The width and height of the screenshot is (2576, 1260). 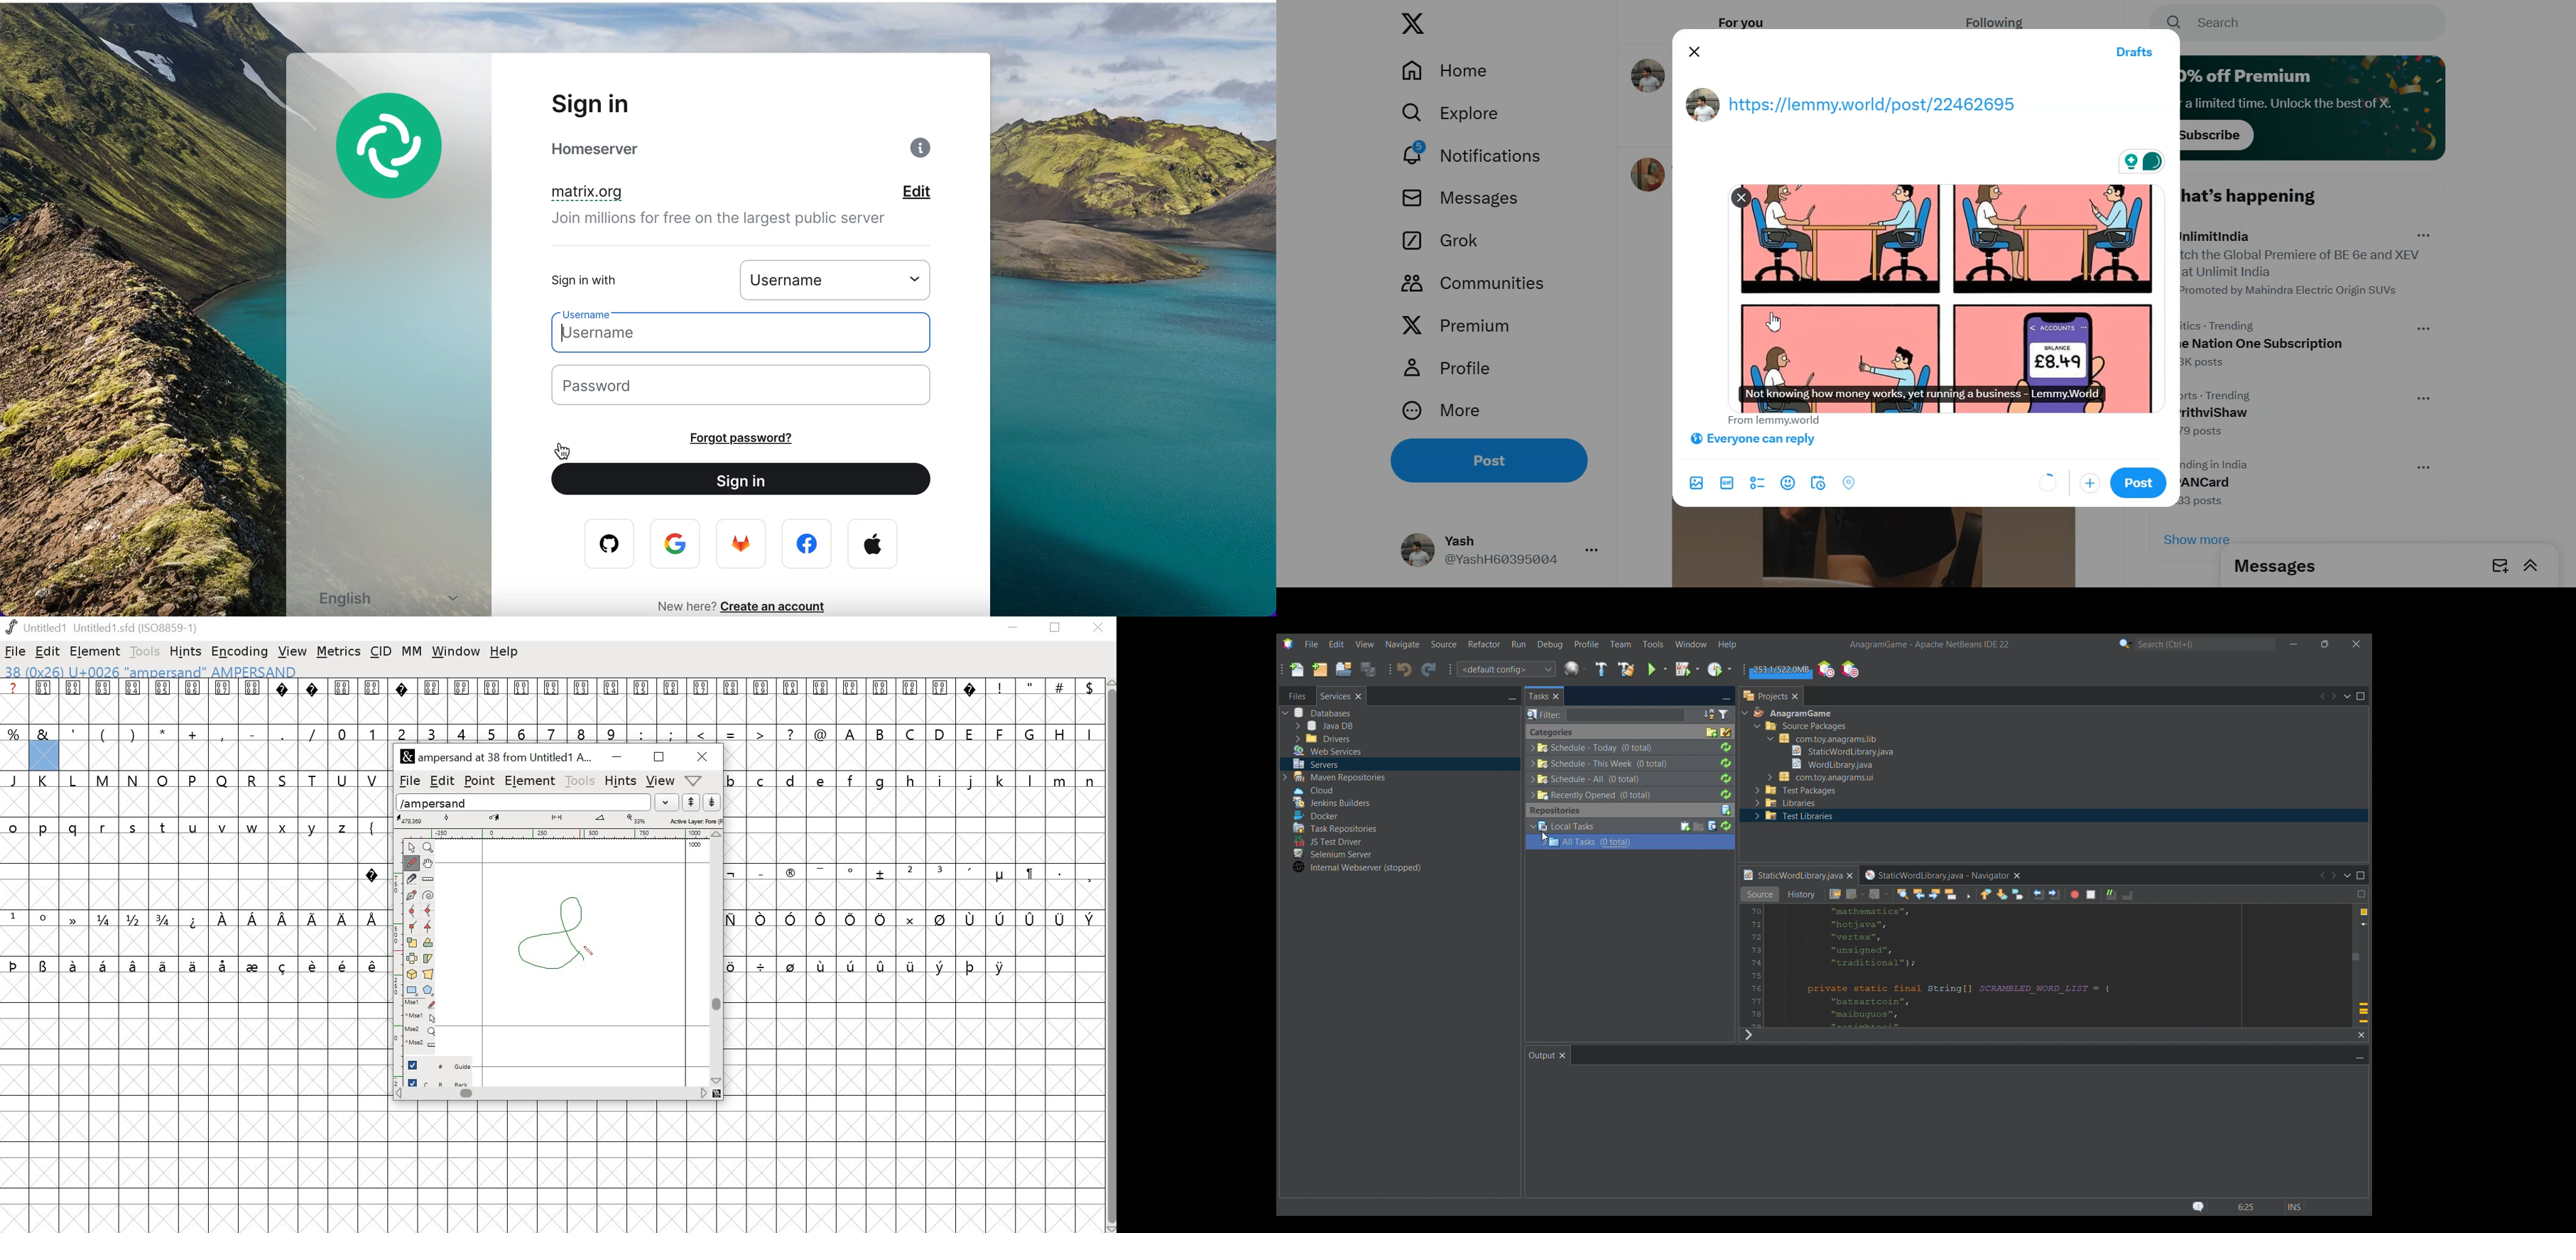 I want to click on sign in with, so click(x=615, y=280).